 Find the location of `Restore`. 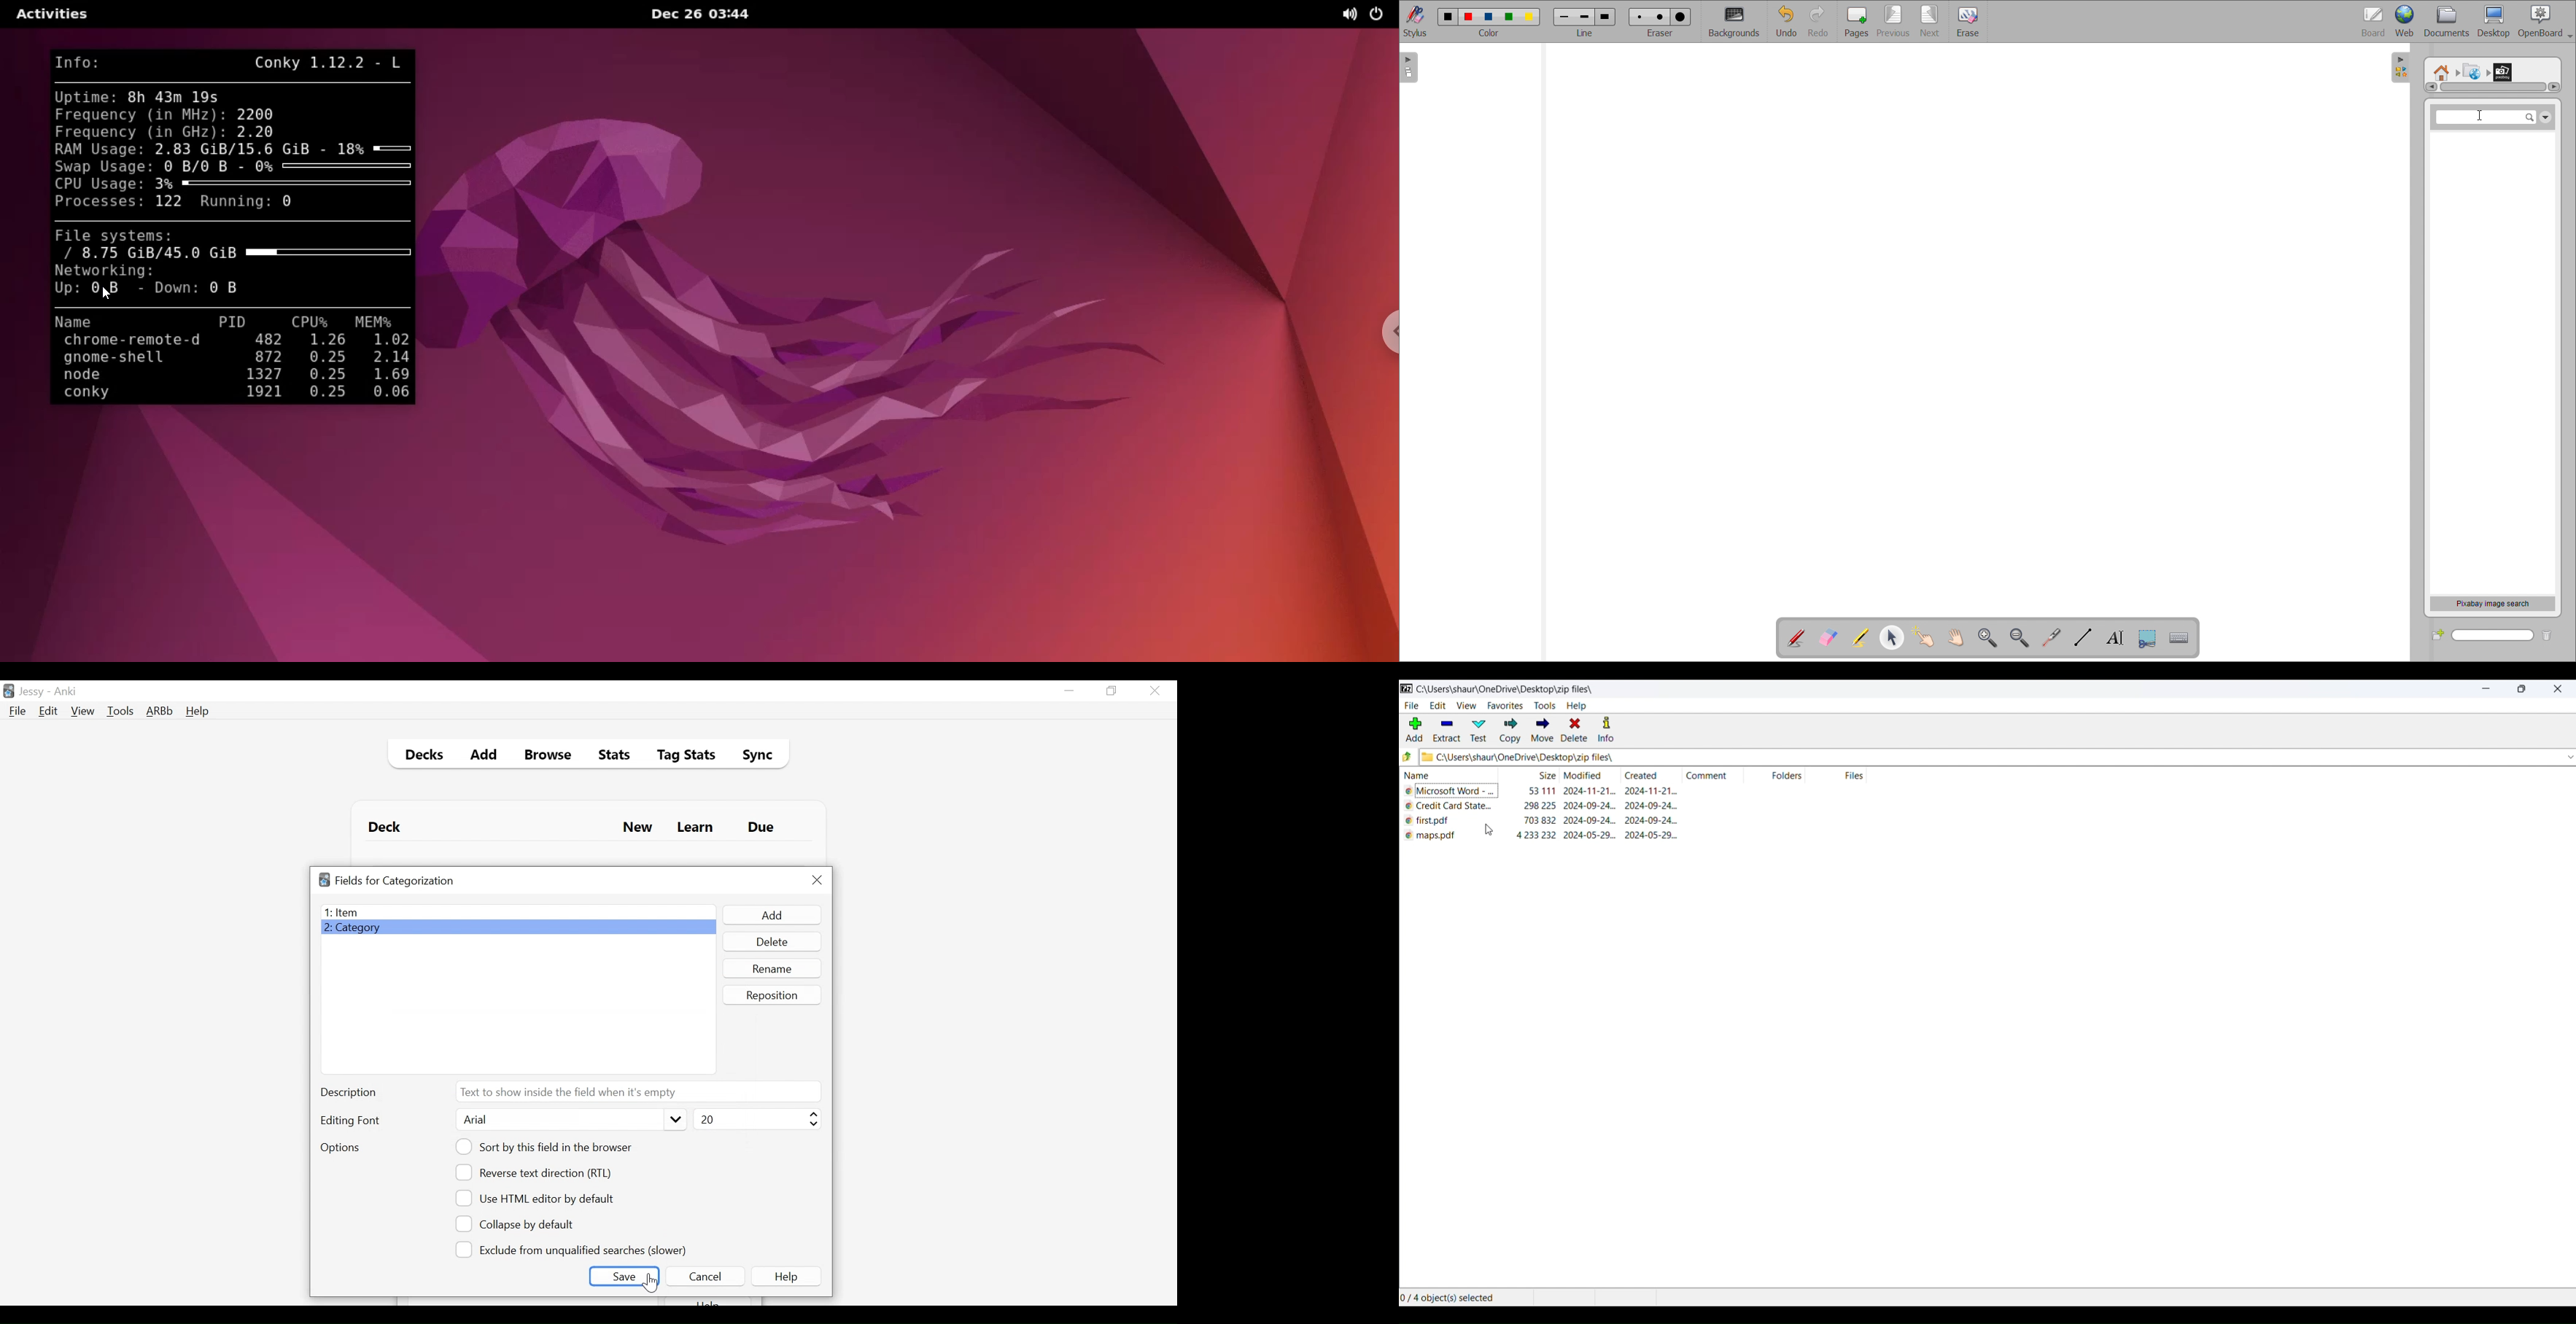

Restore is located at coordinates (1112, 691).